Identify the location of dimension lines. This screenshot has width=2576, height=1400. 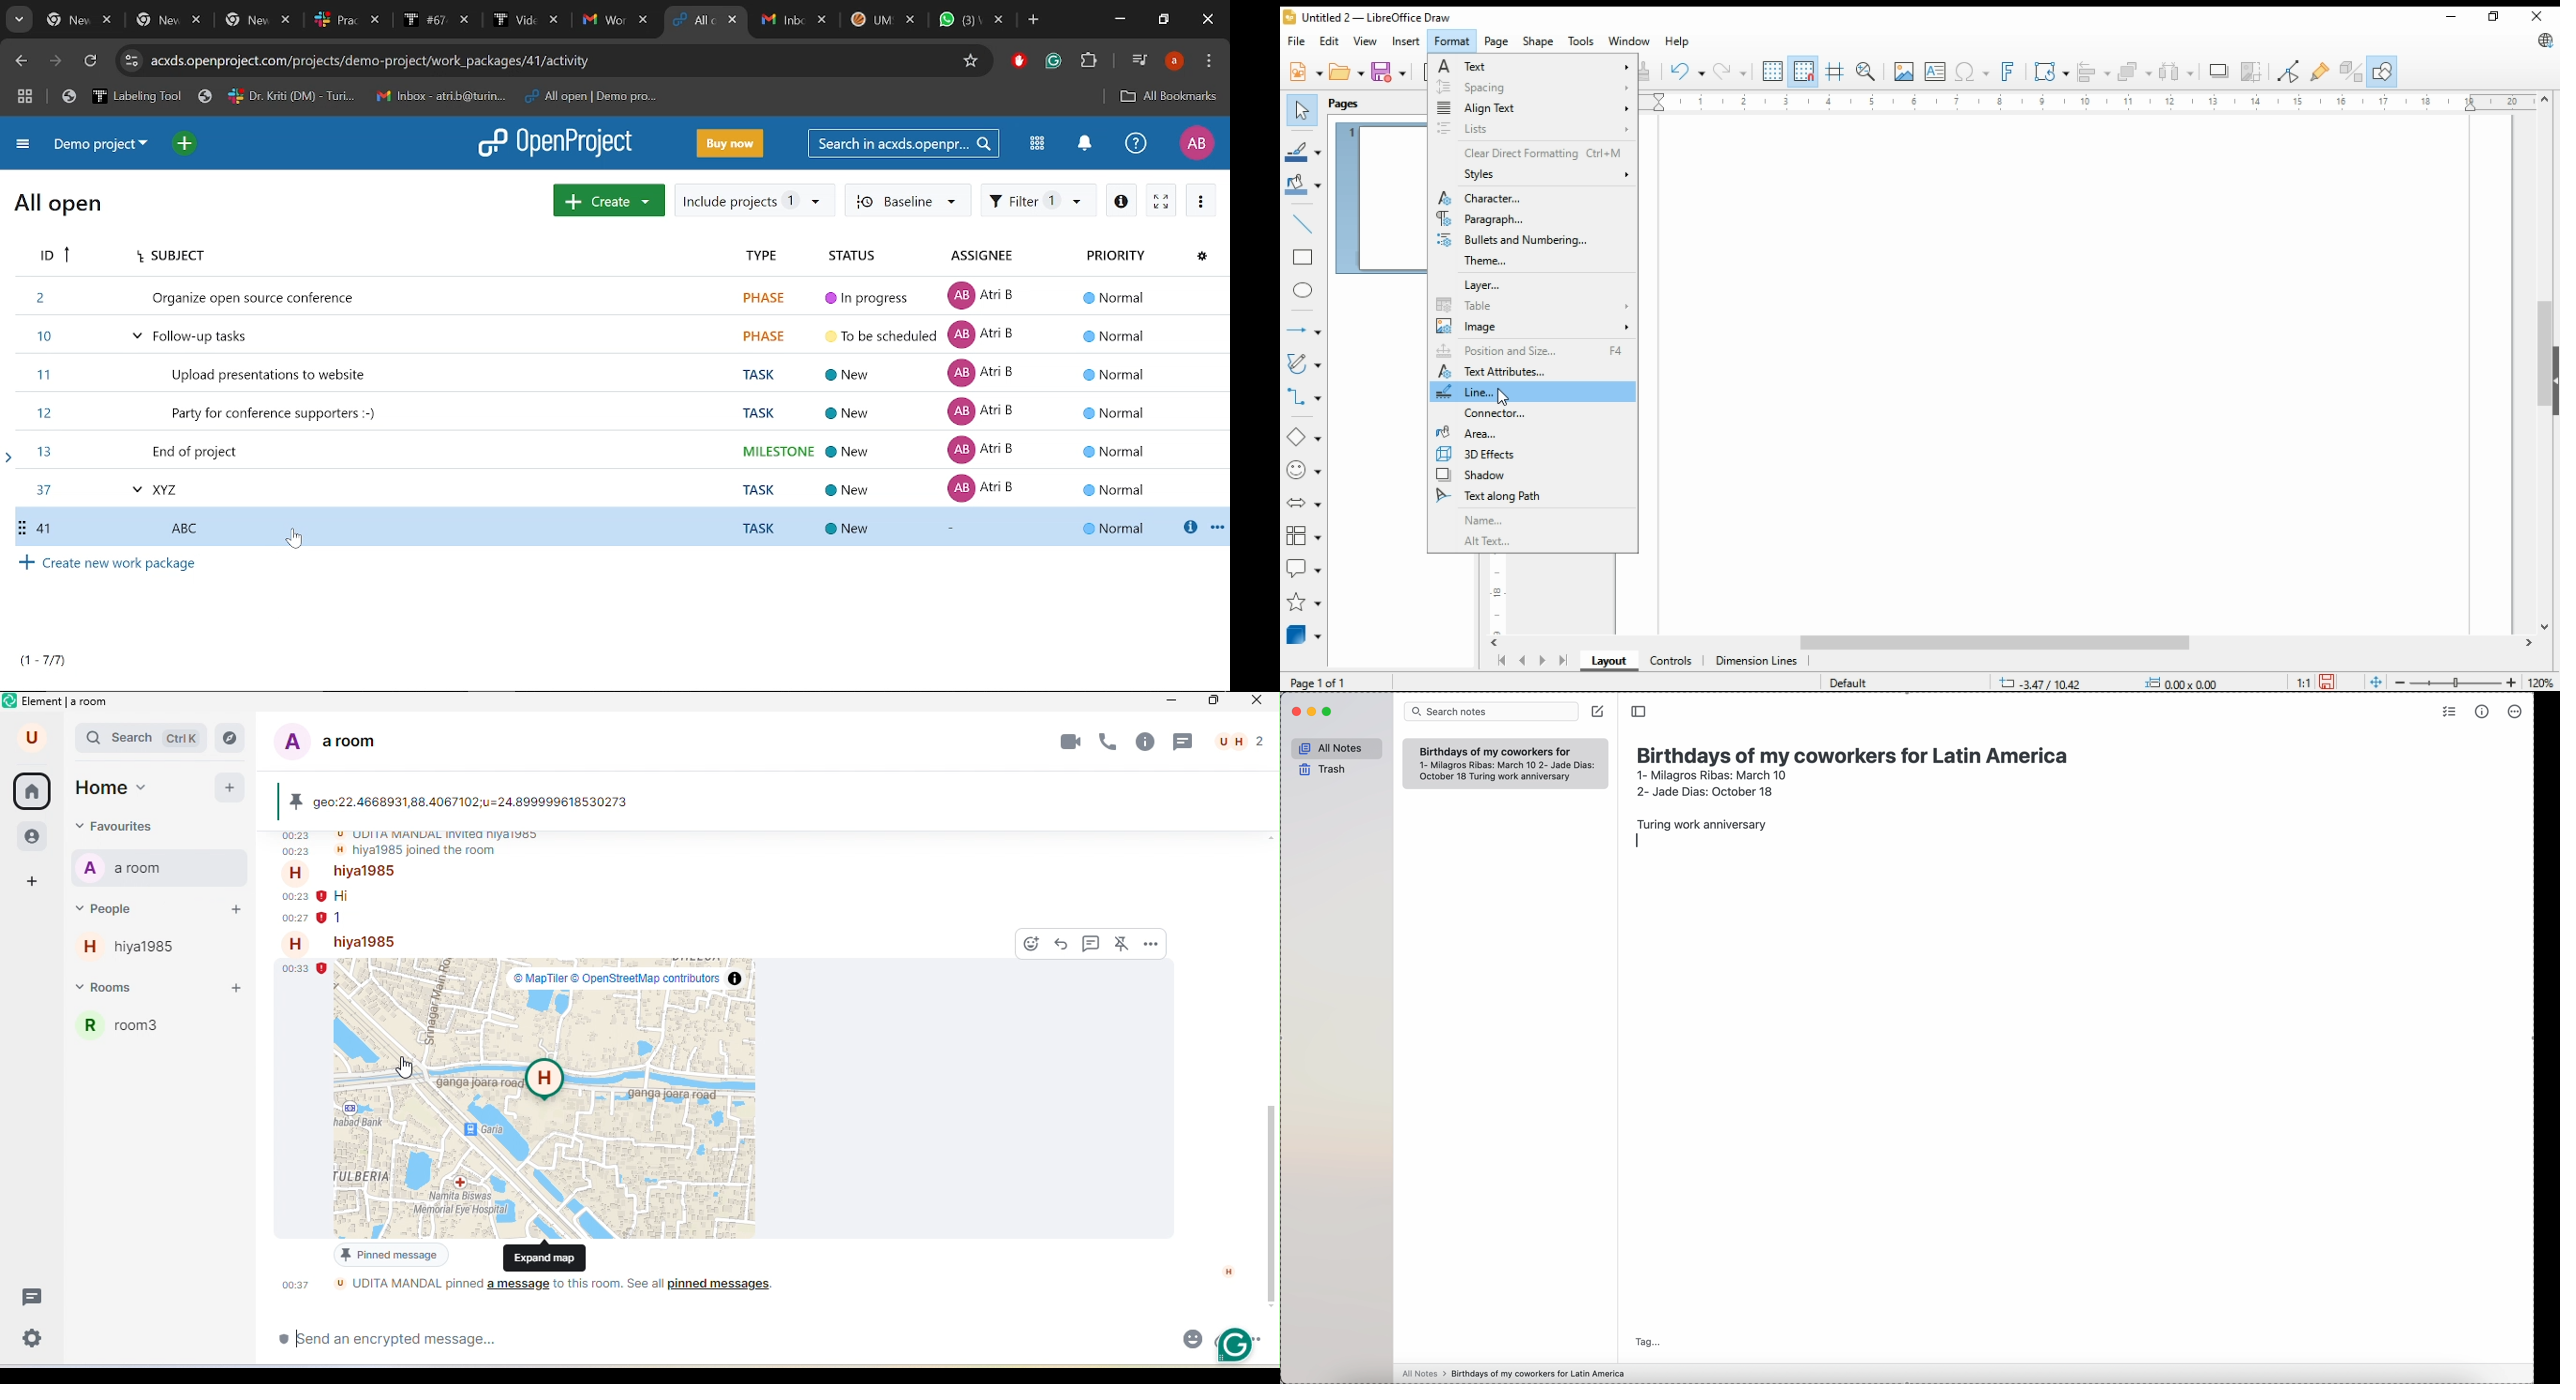
(1757, 662).